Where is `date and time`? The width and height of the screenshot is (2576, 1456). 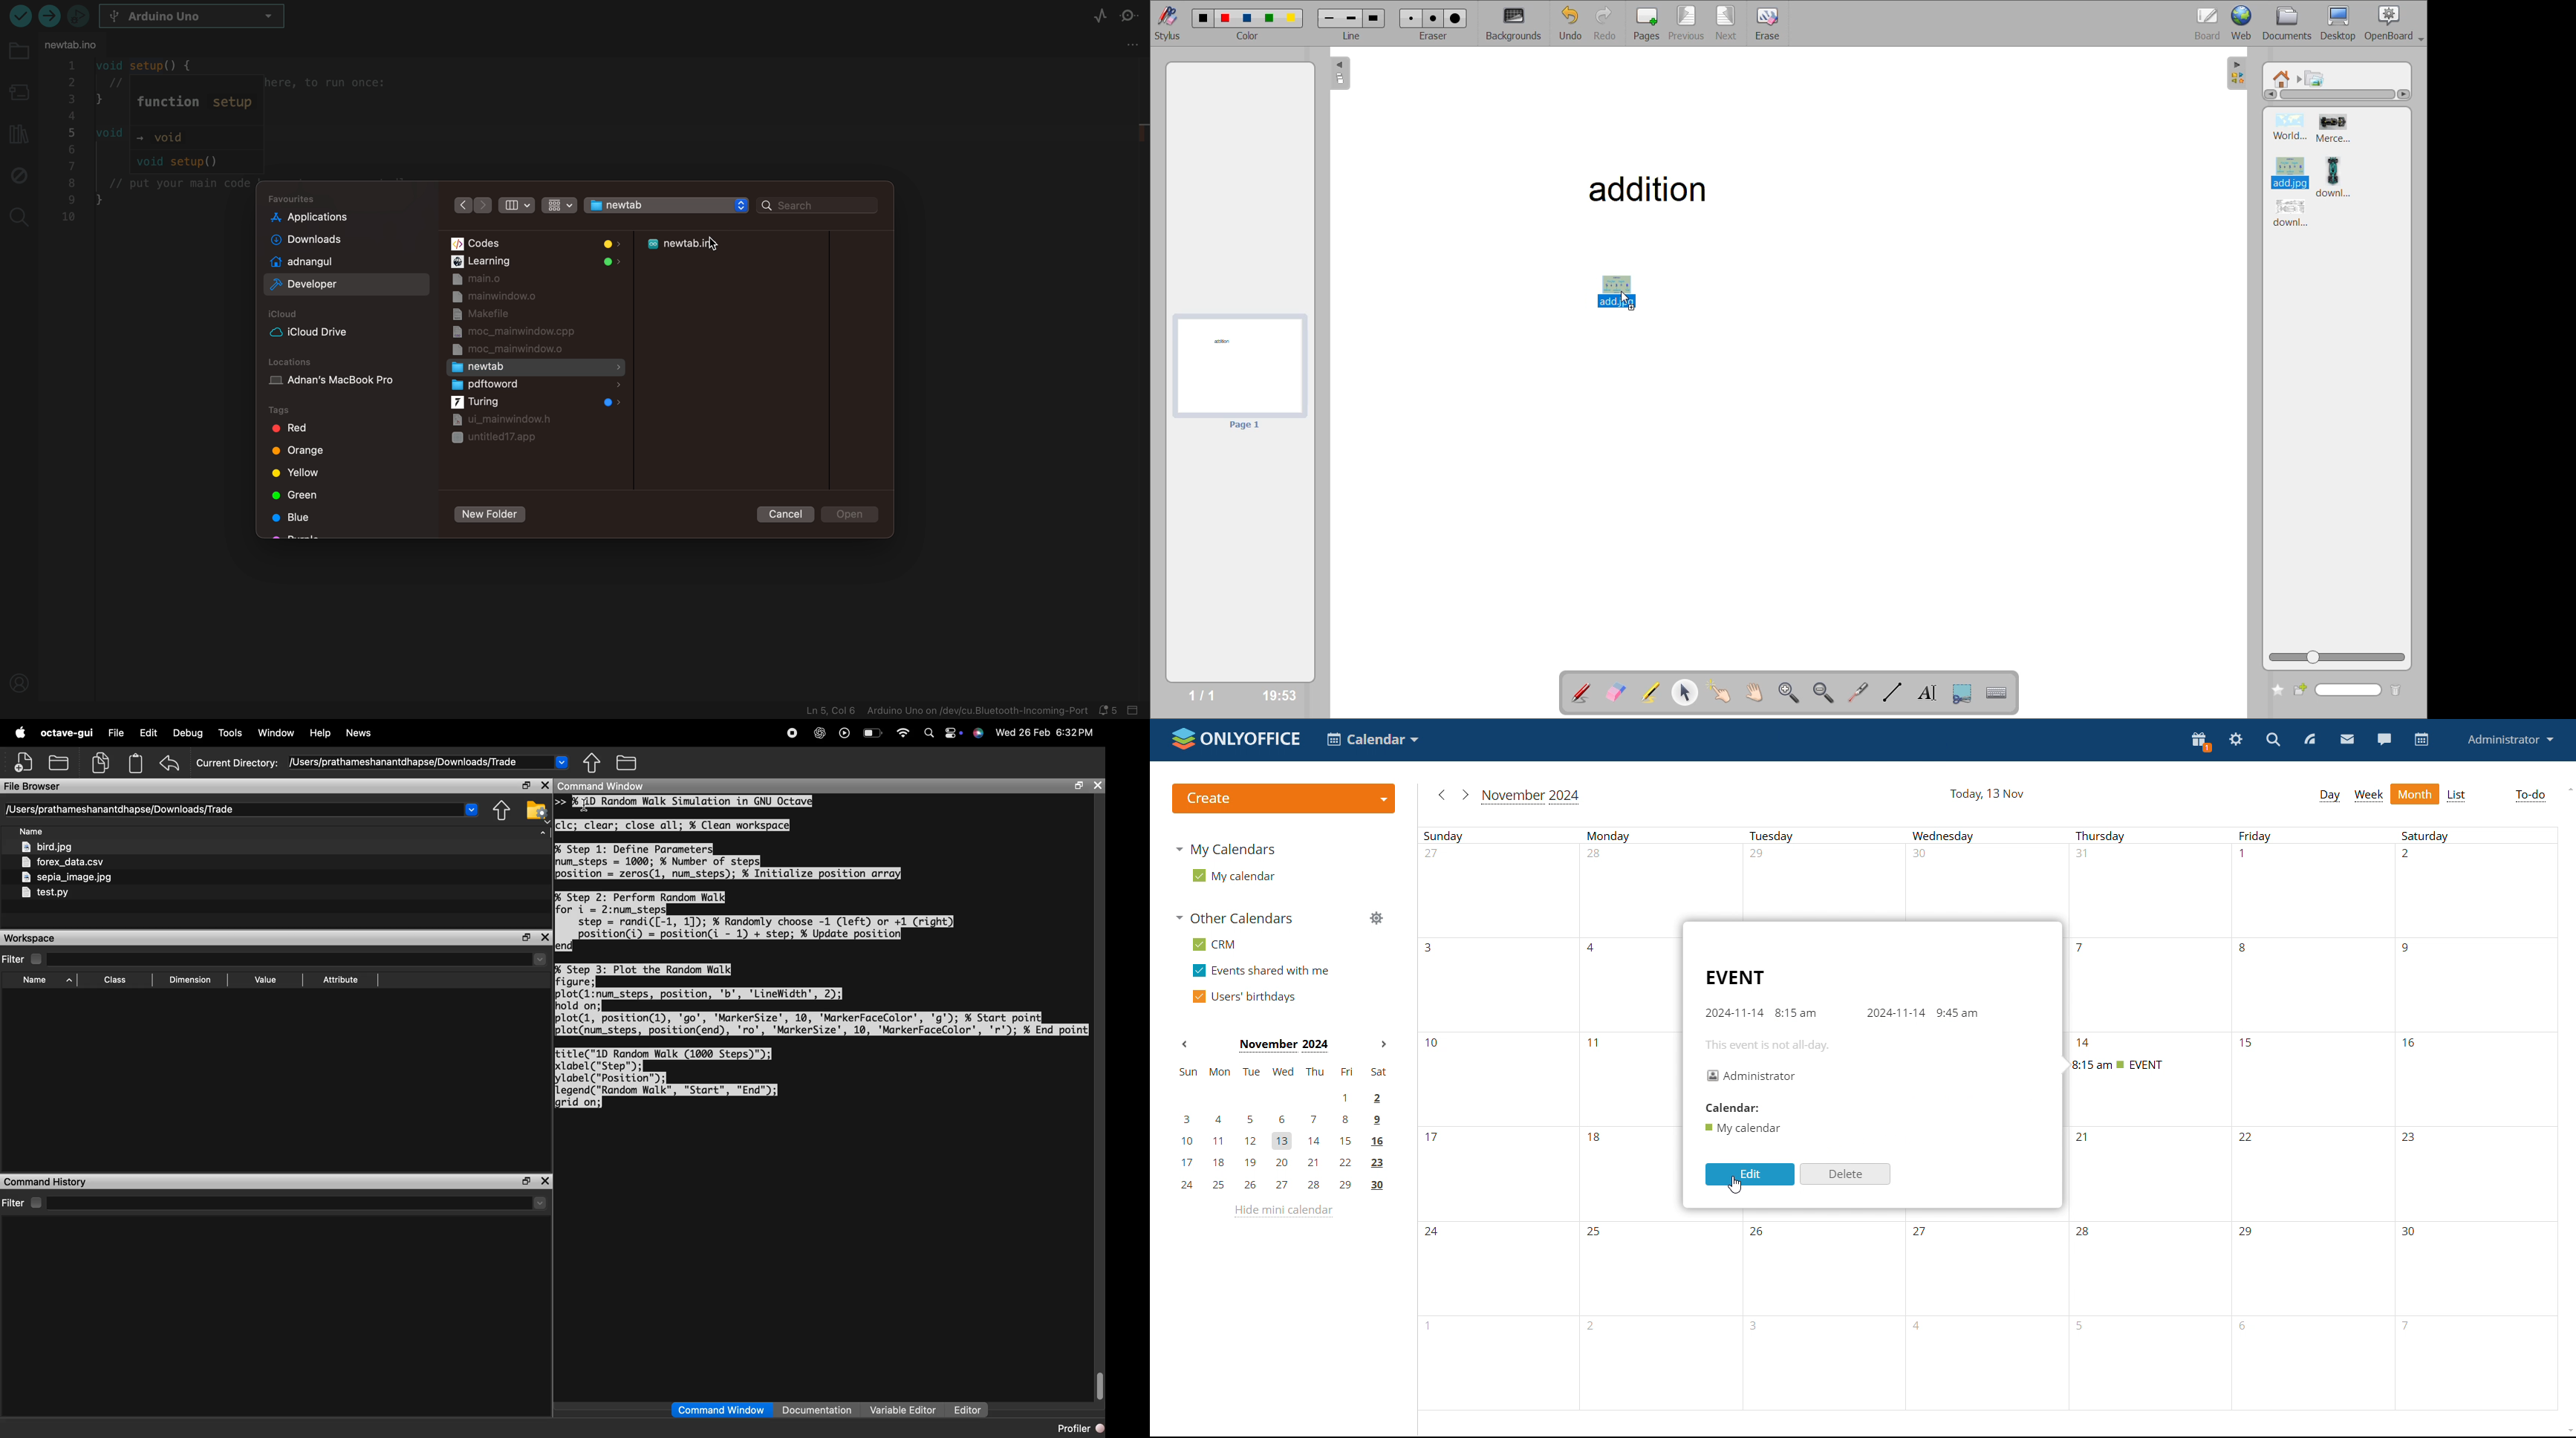
date and time is located at coordinates (1047, 732).